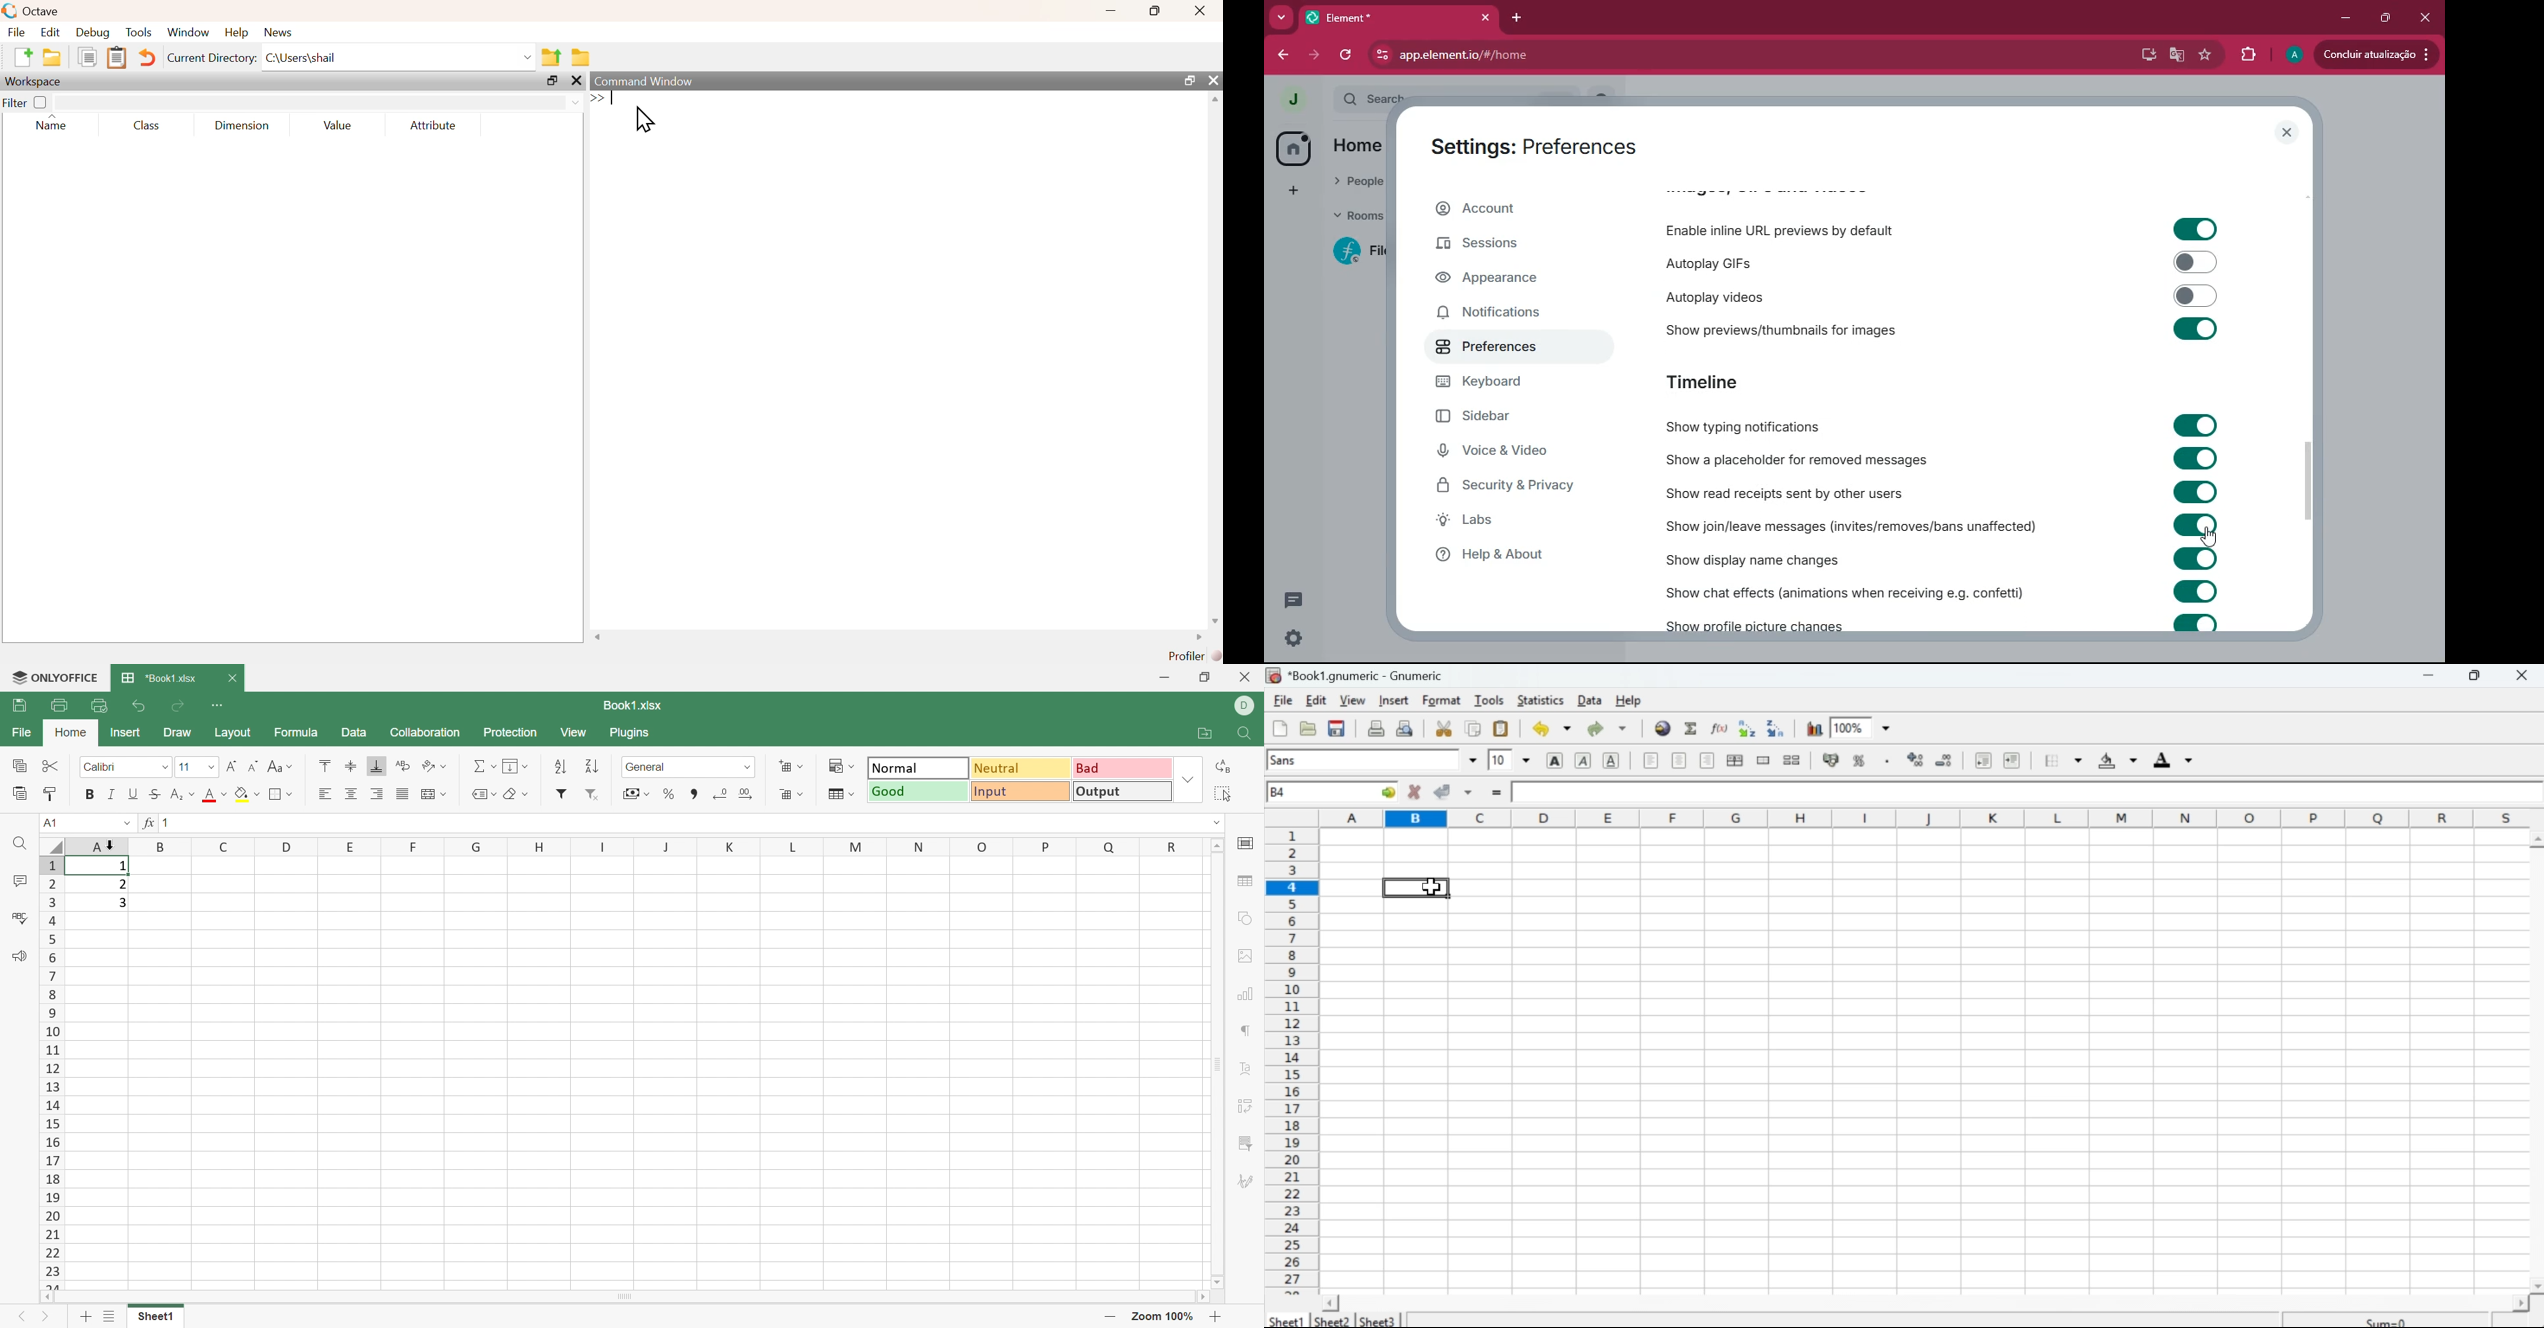  Describe the element at coordinates (1829, 760) in the screenshot. I see `icon` at that location.